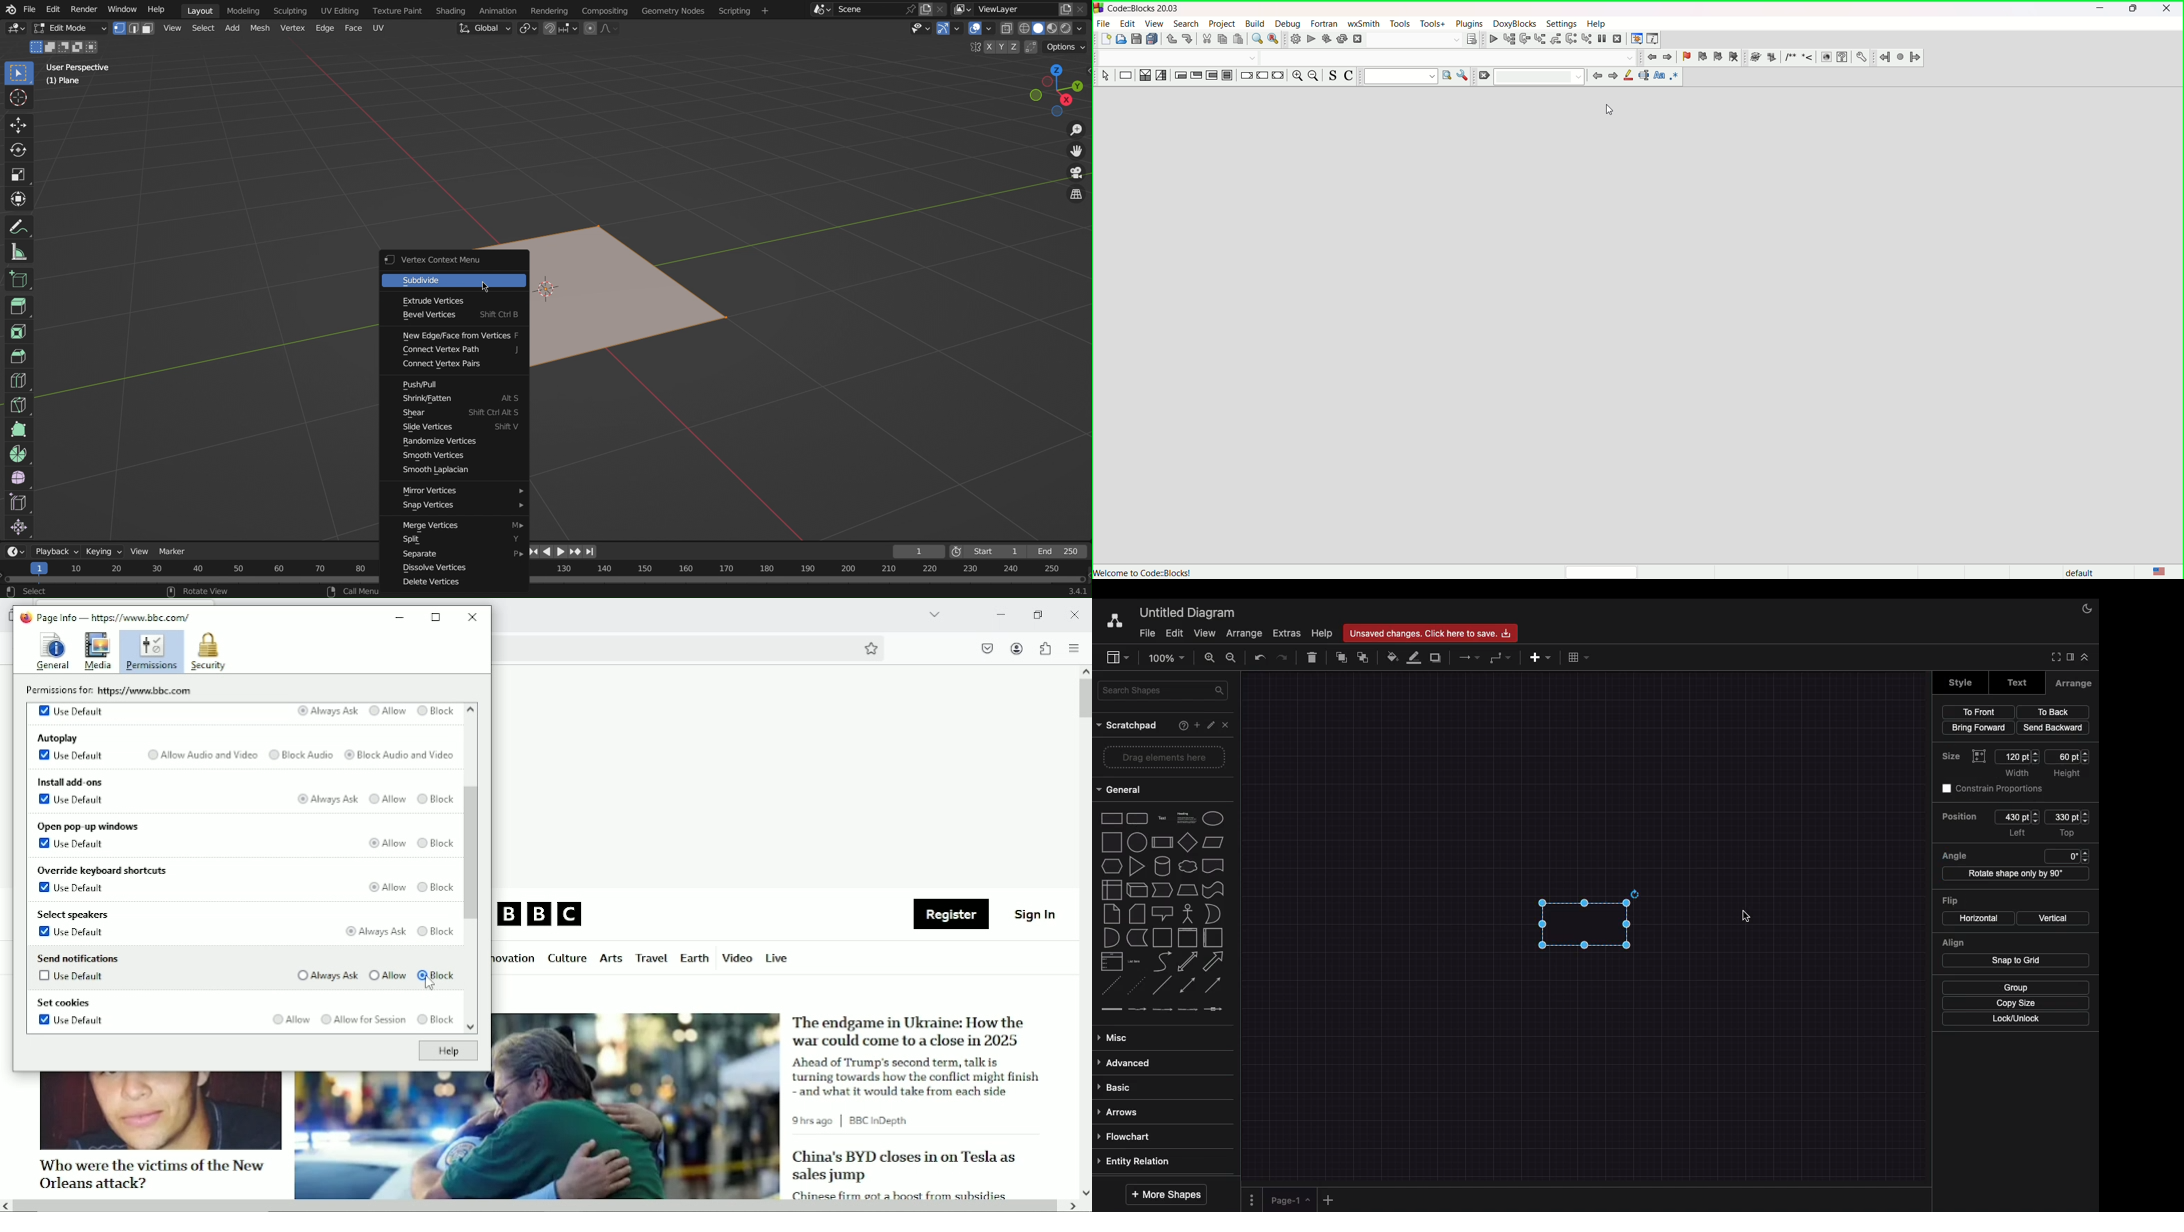 This screenshot has width=2184, height=1232. I want to click on redo, so click(1187, 40).